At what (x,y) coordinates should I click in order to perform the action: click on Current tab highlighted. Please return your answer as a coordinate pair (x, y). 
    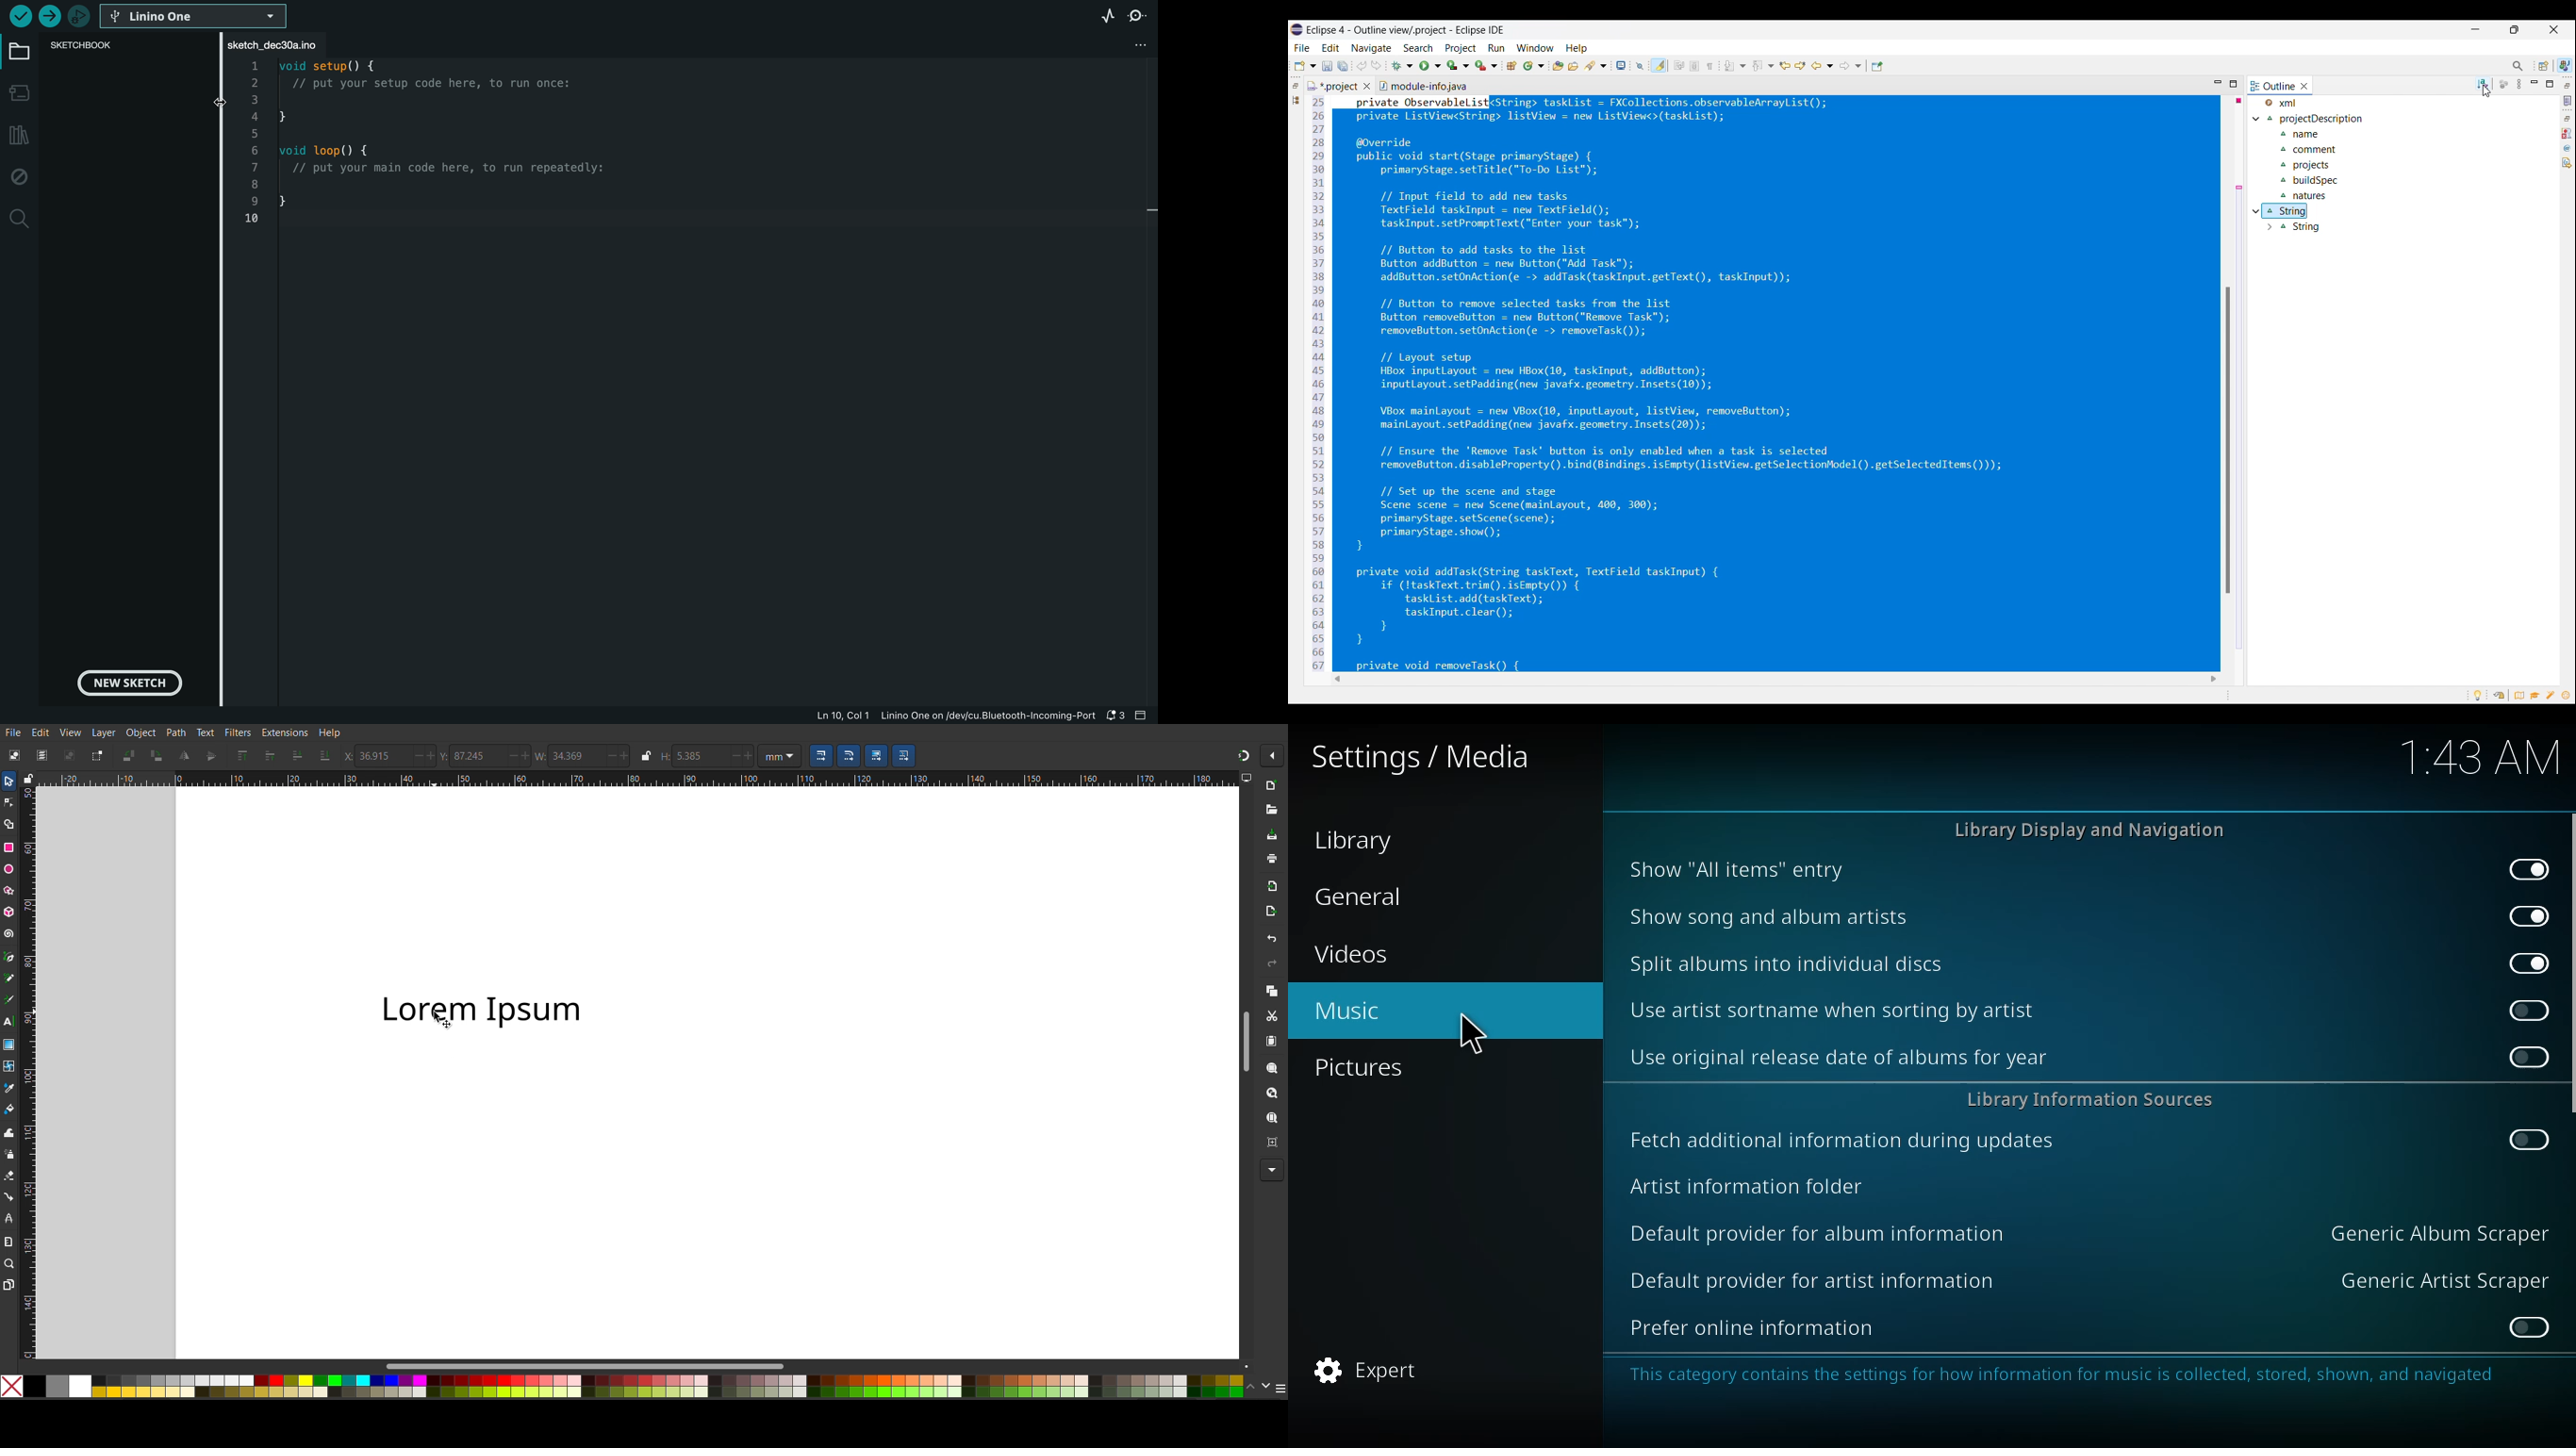
    Looking at the image, I should click on (1333, 85).